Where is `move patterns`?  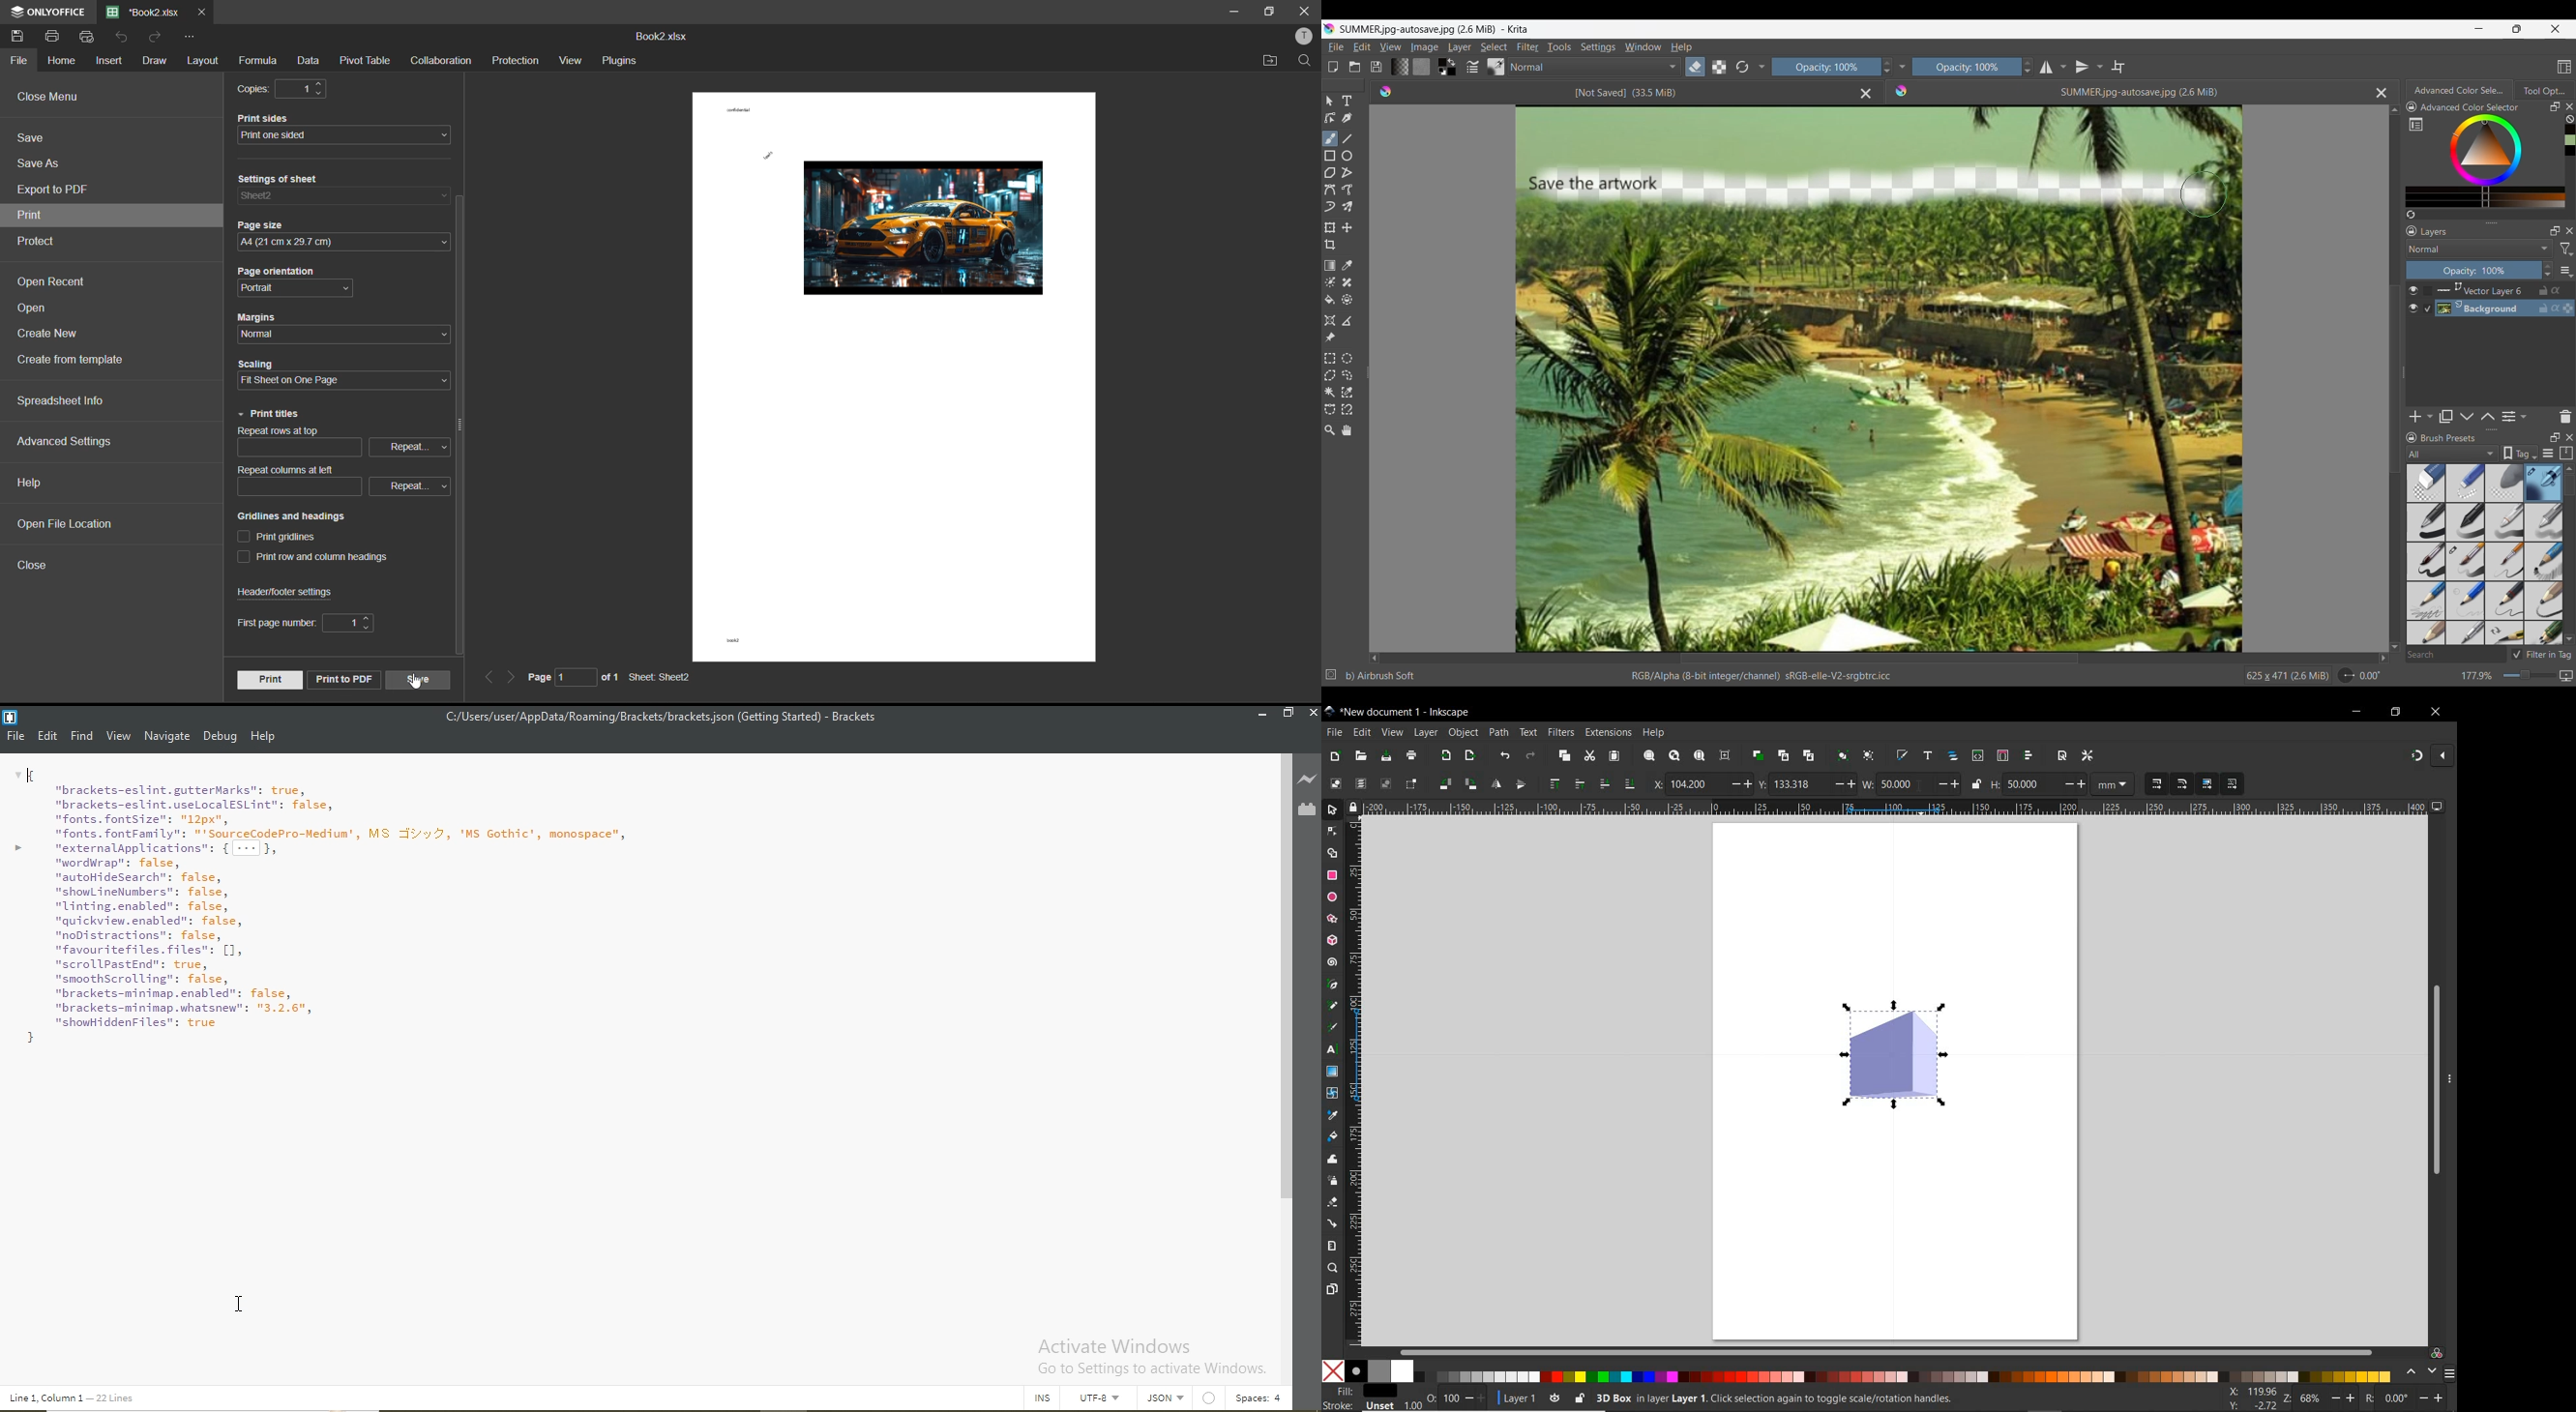
move patterns is located at coordinates (2230, 784).